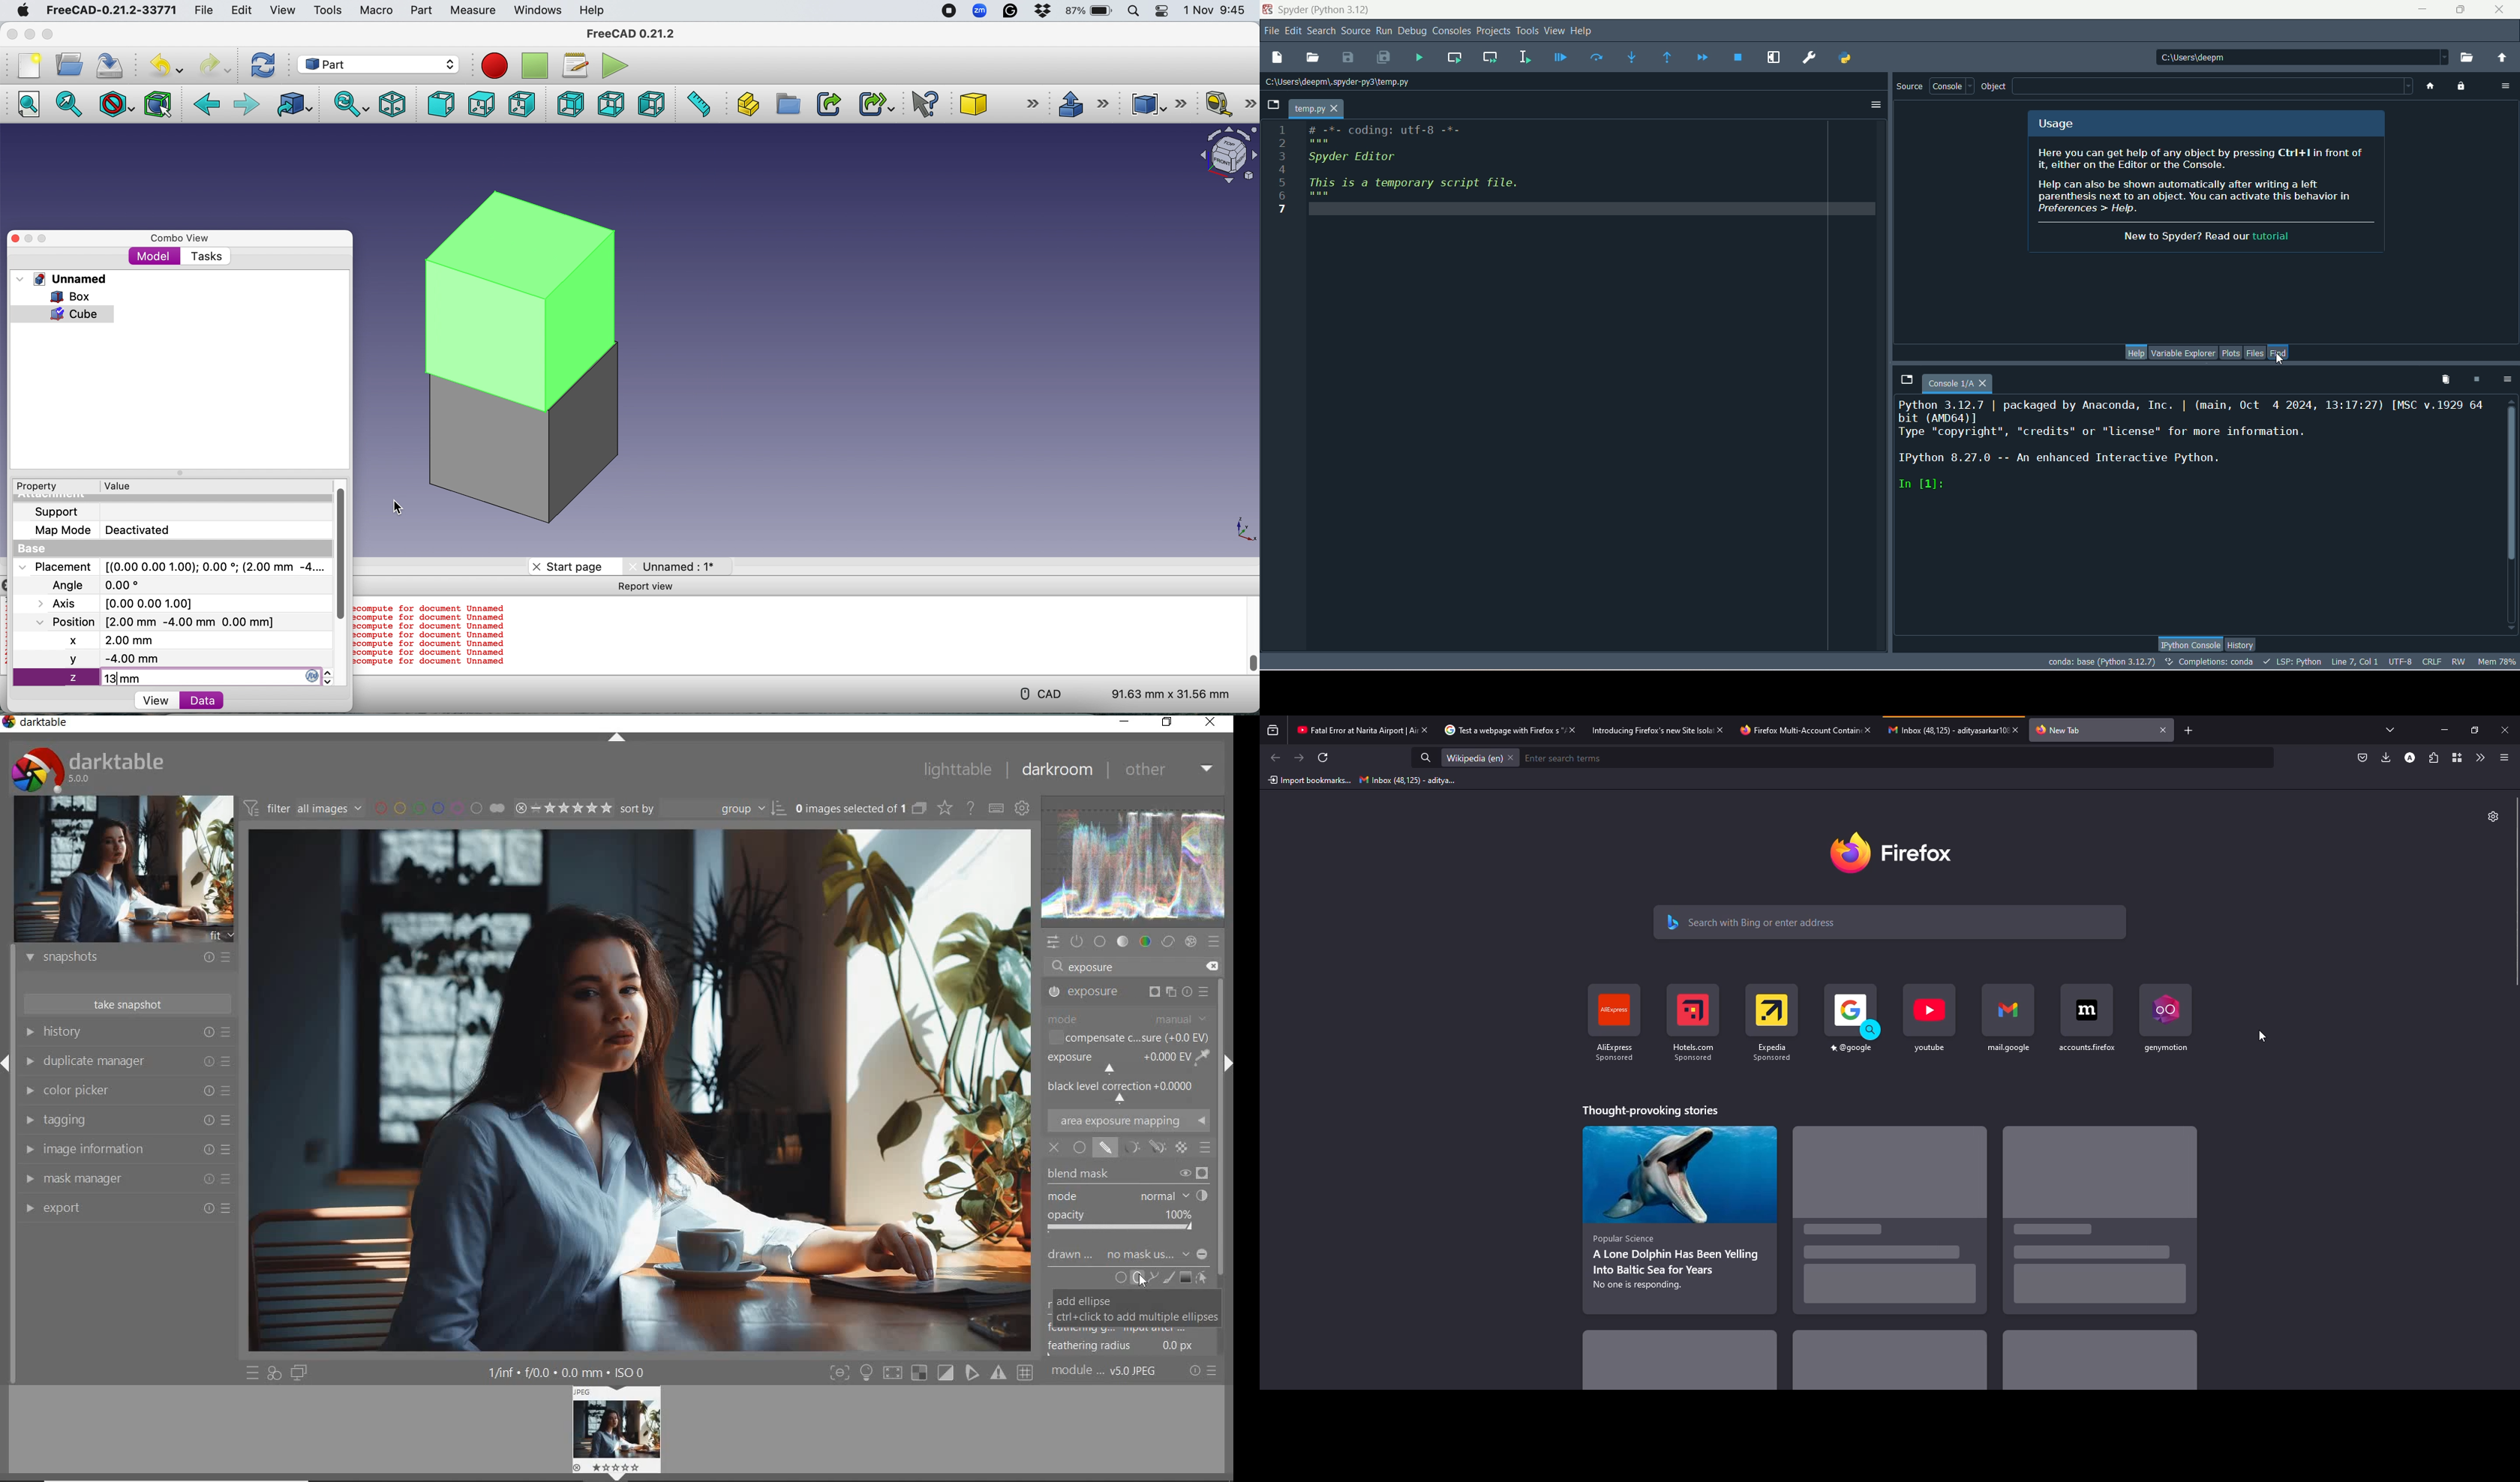 The image size is (2520, 1484). I want to click on browse tabs, so click(1906, 379).